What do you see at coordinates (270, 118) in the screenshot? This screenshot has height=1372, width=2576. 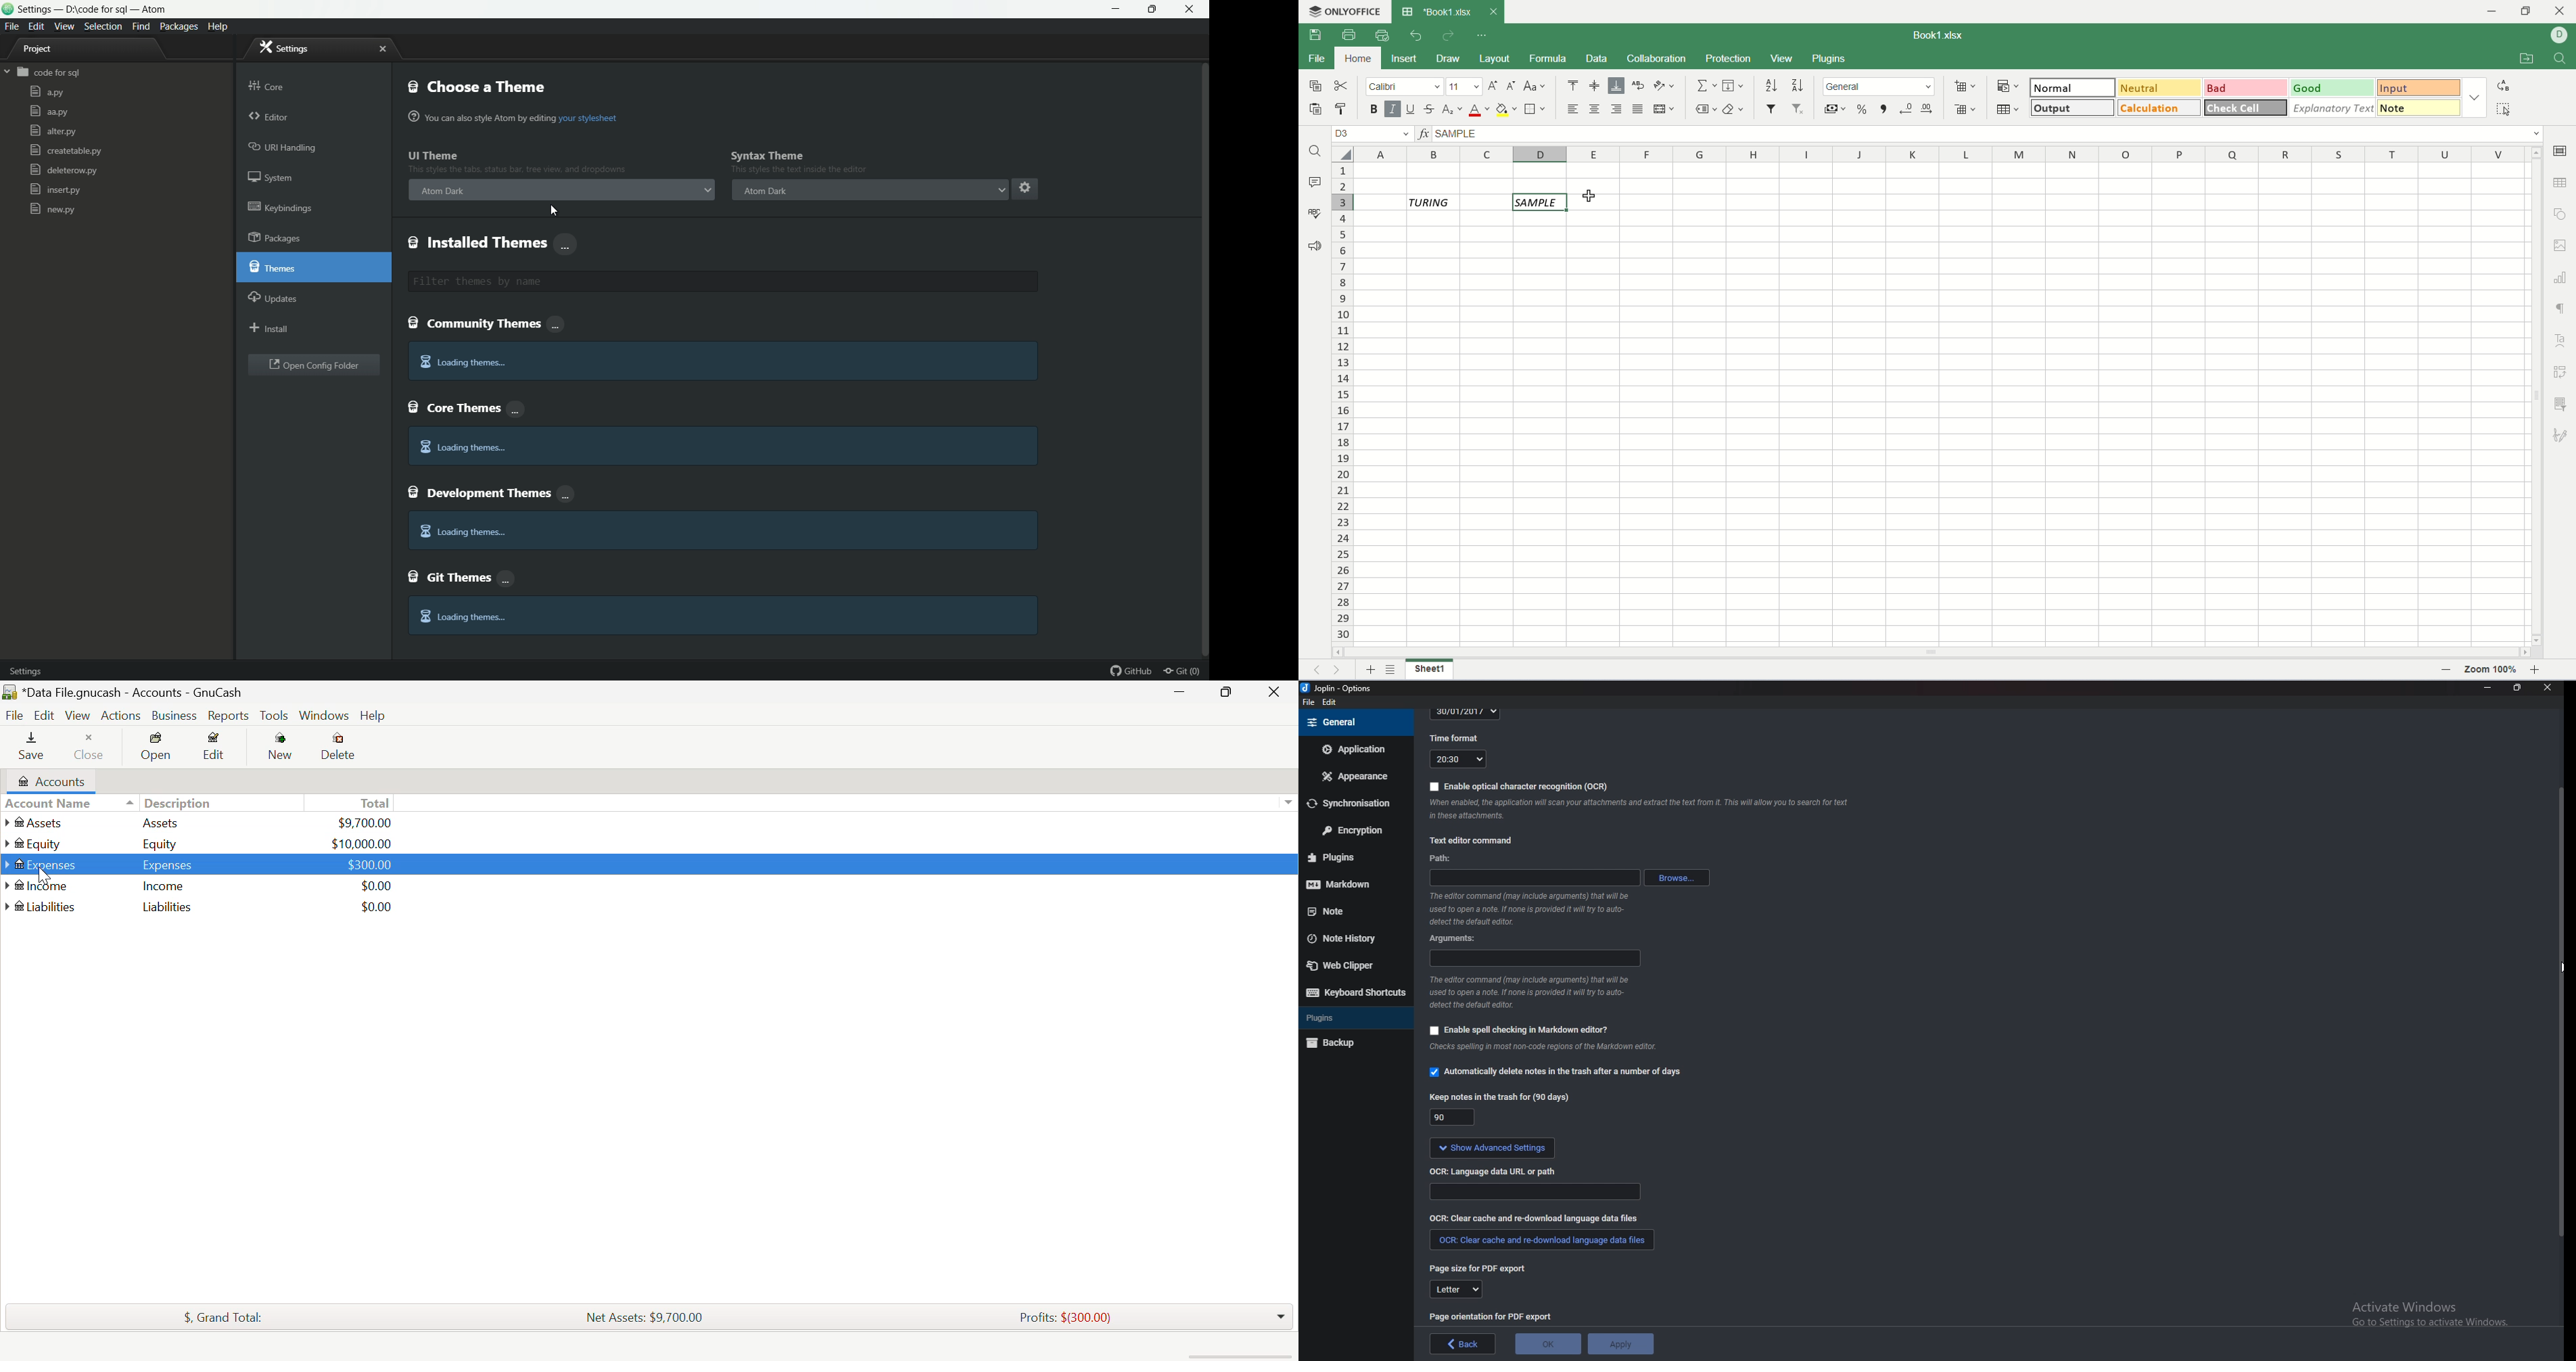 I see `editor` at bounding box center [270, 118].